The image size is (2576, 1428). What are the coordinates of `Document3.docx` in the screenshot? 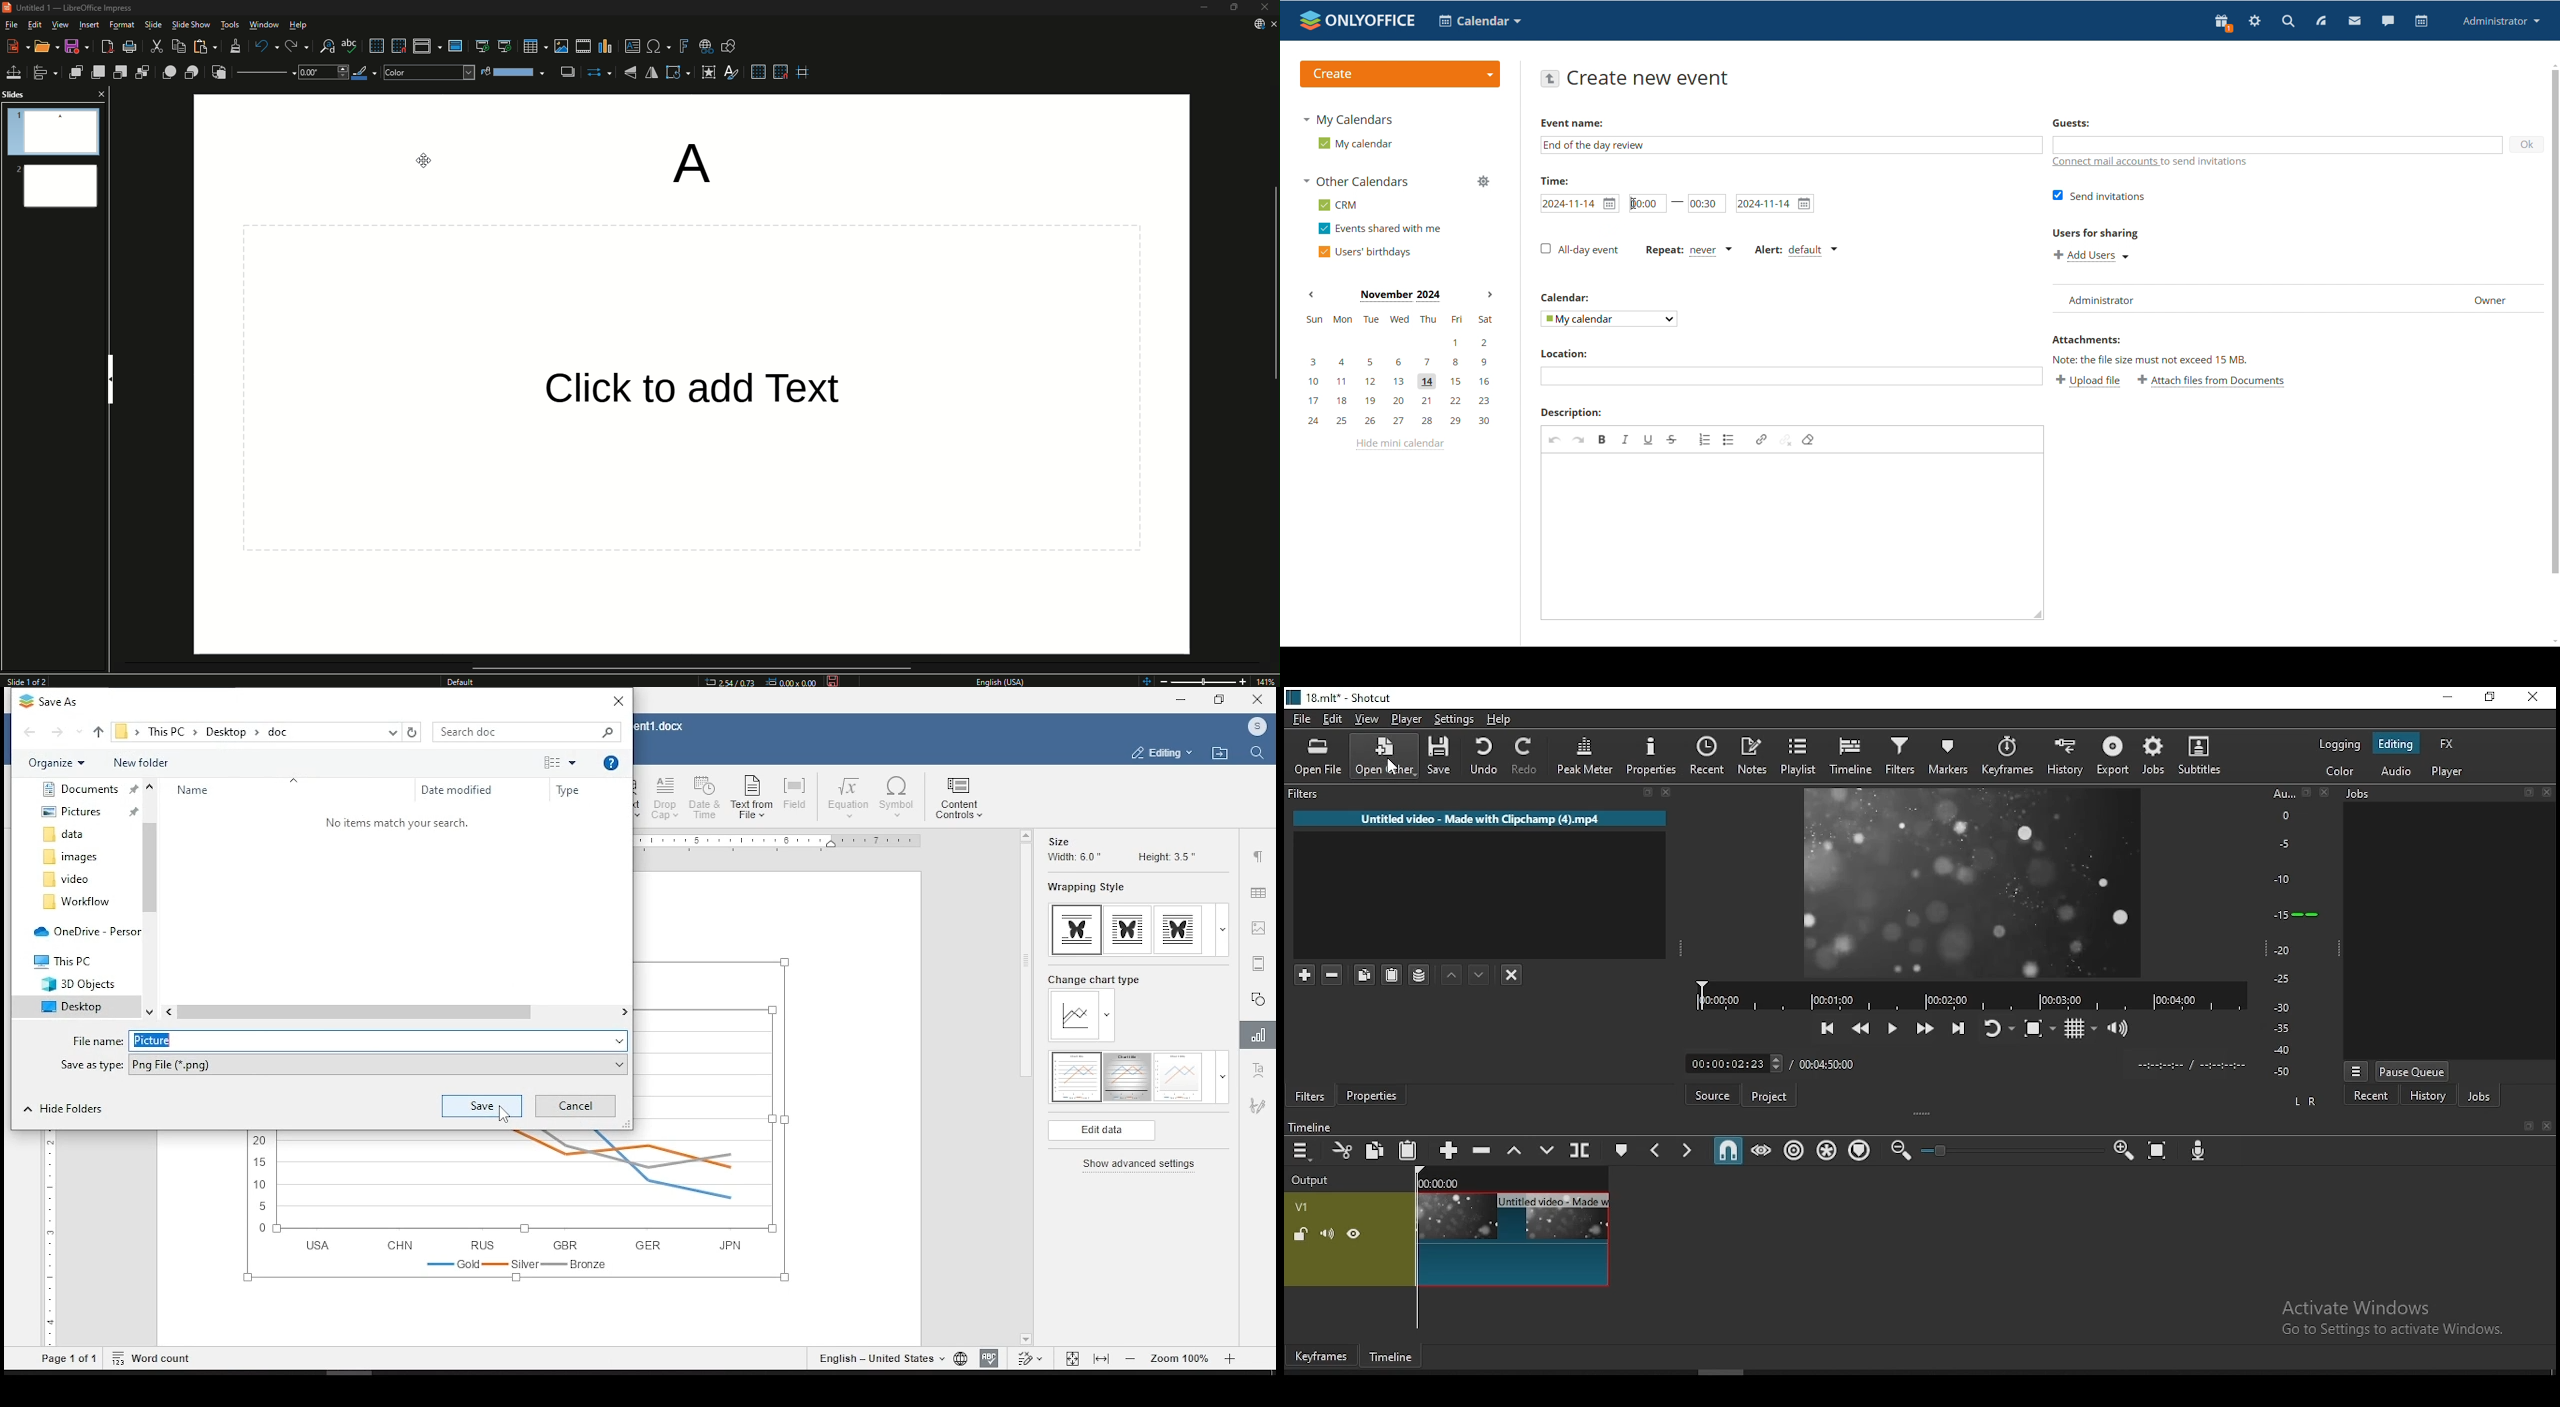 It's located at (662, 727).